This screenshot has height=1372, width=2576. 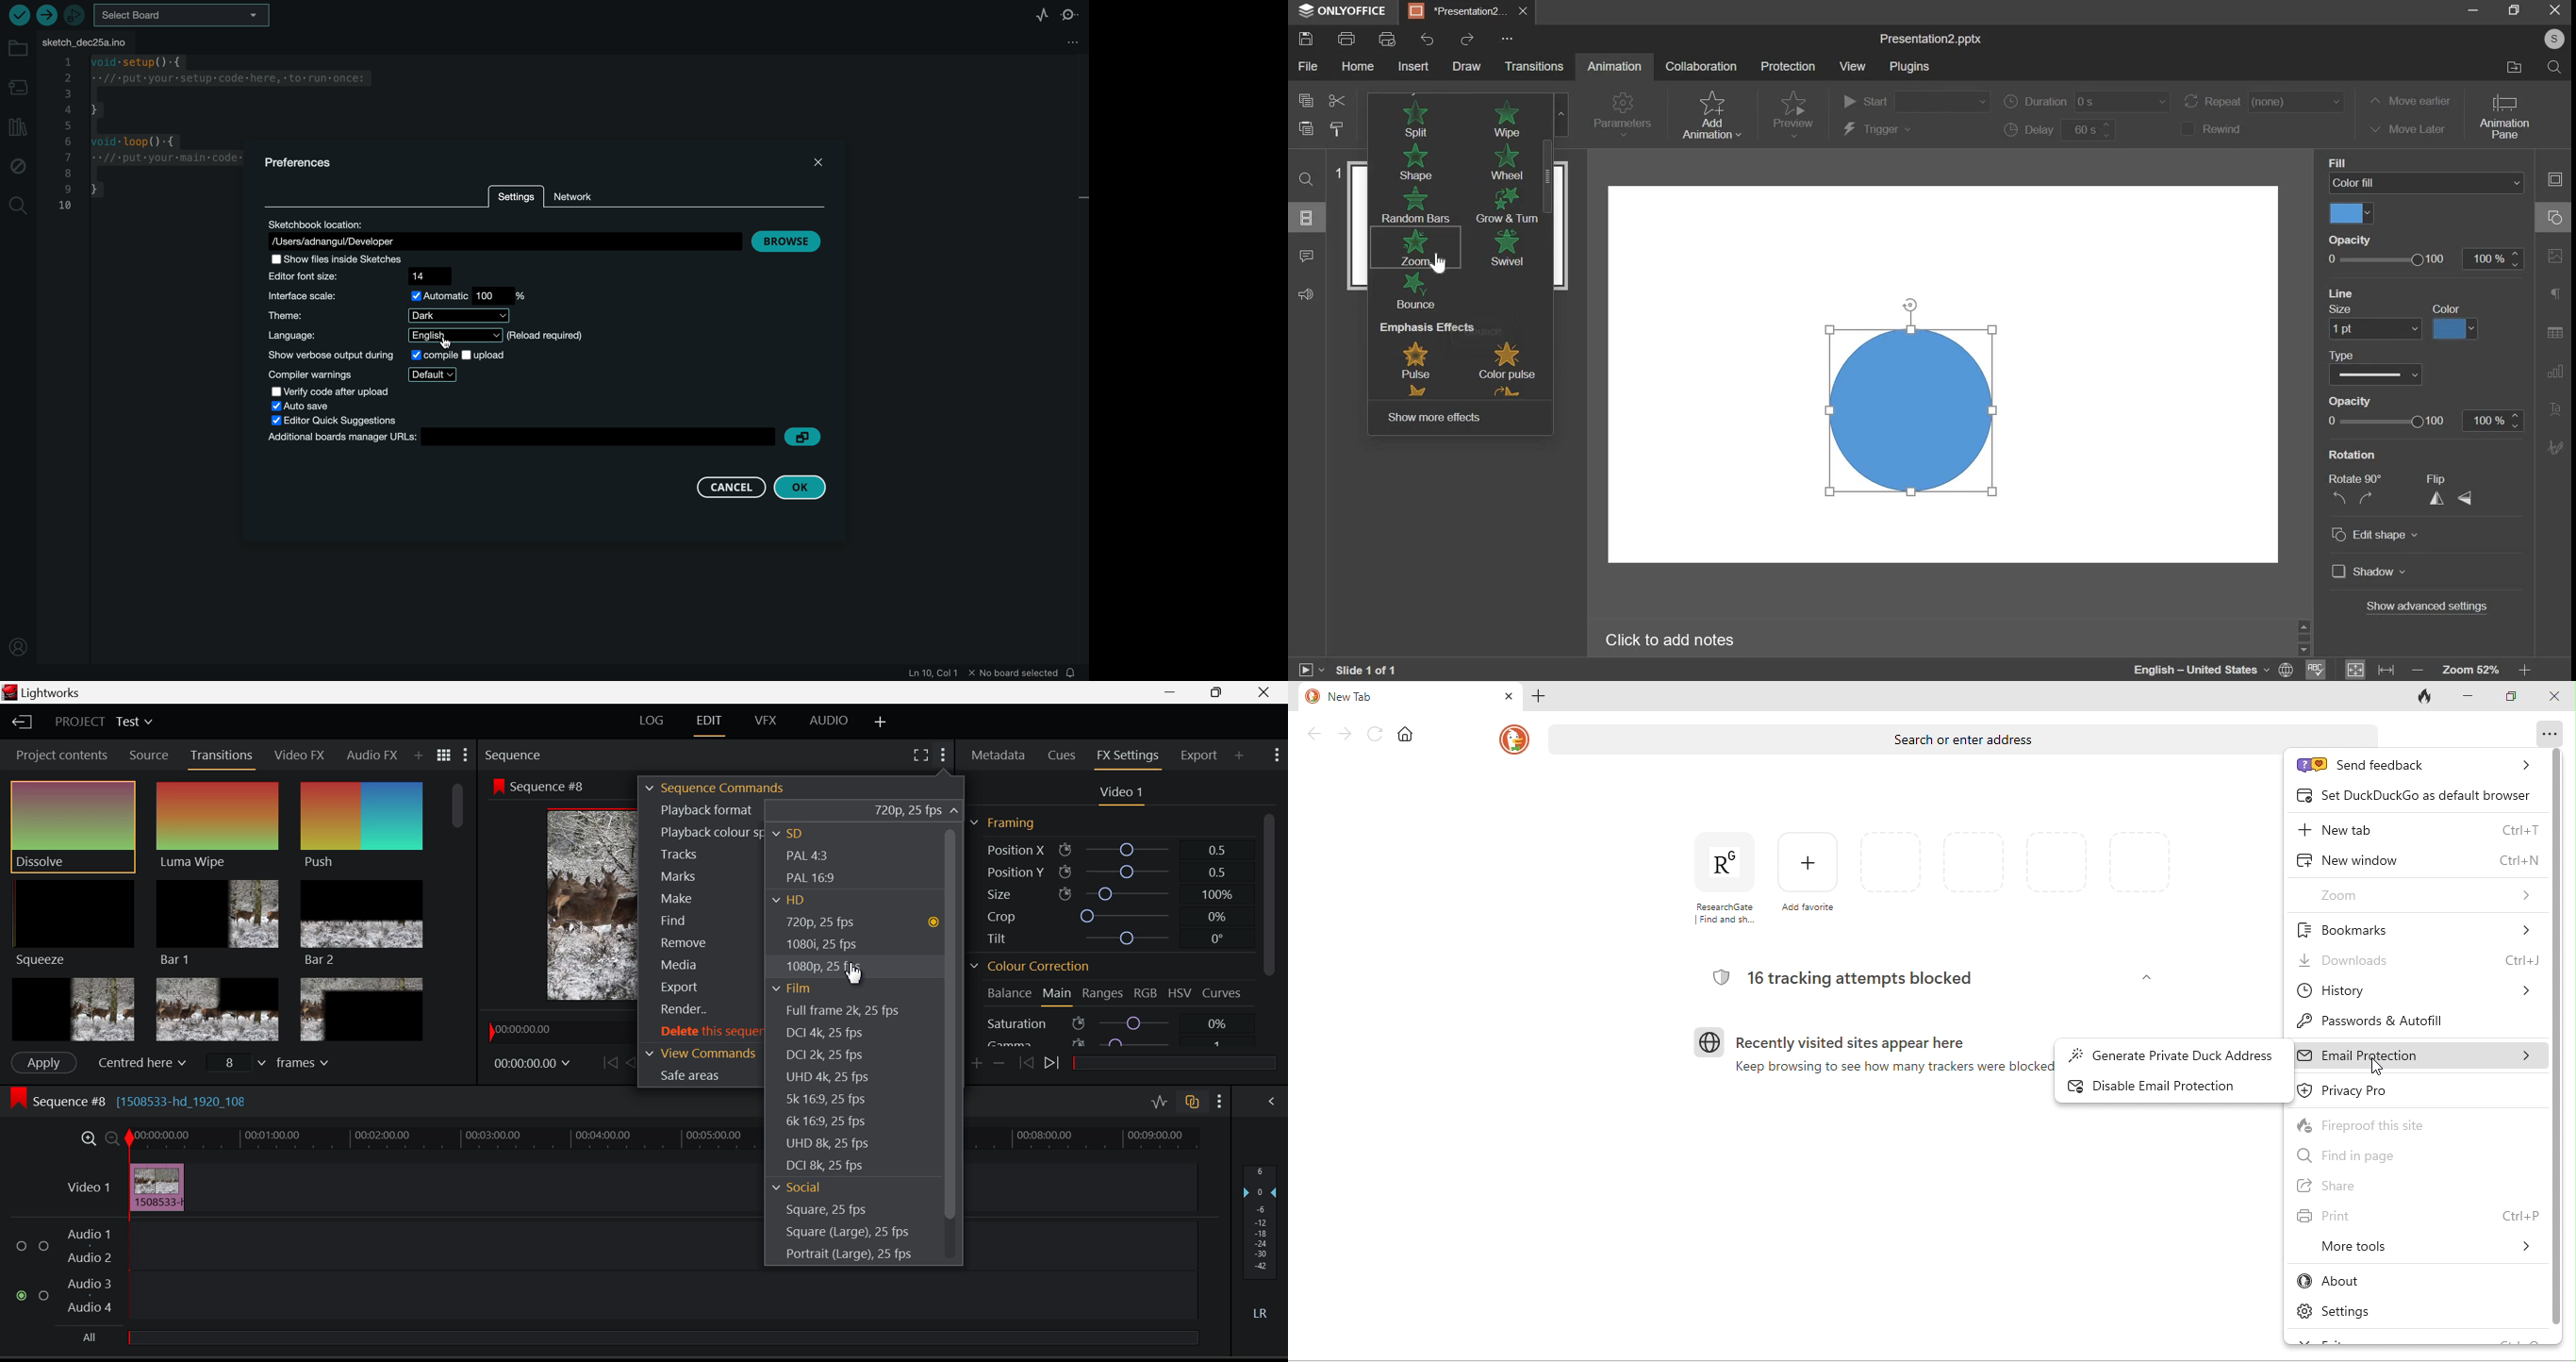 I want to click on spellcheck, so click(x=2317, y=668).